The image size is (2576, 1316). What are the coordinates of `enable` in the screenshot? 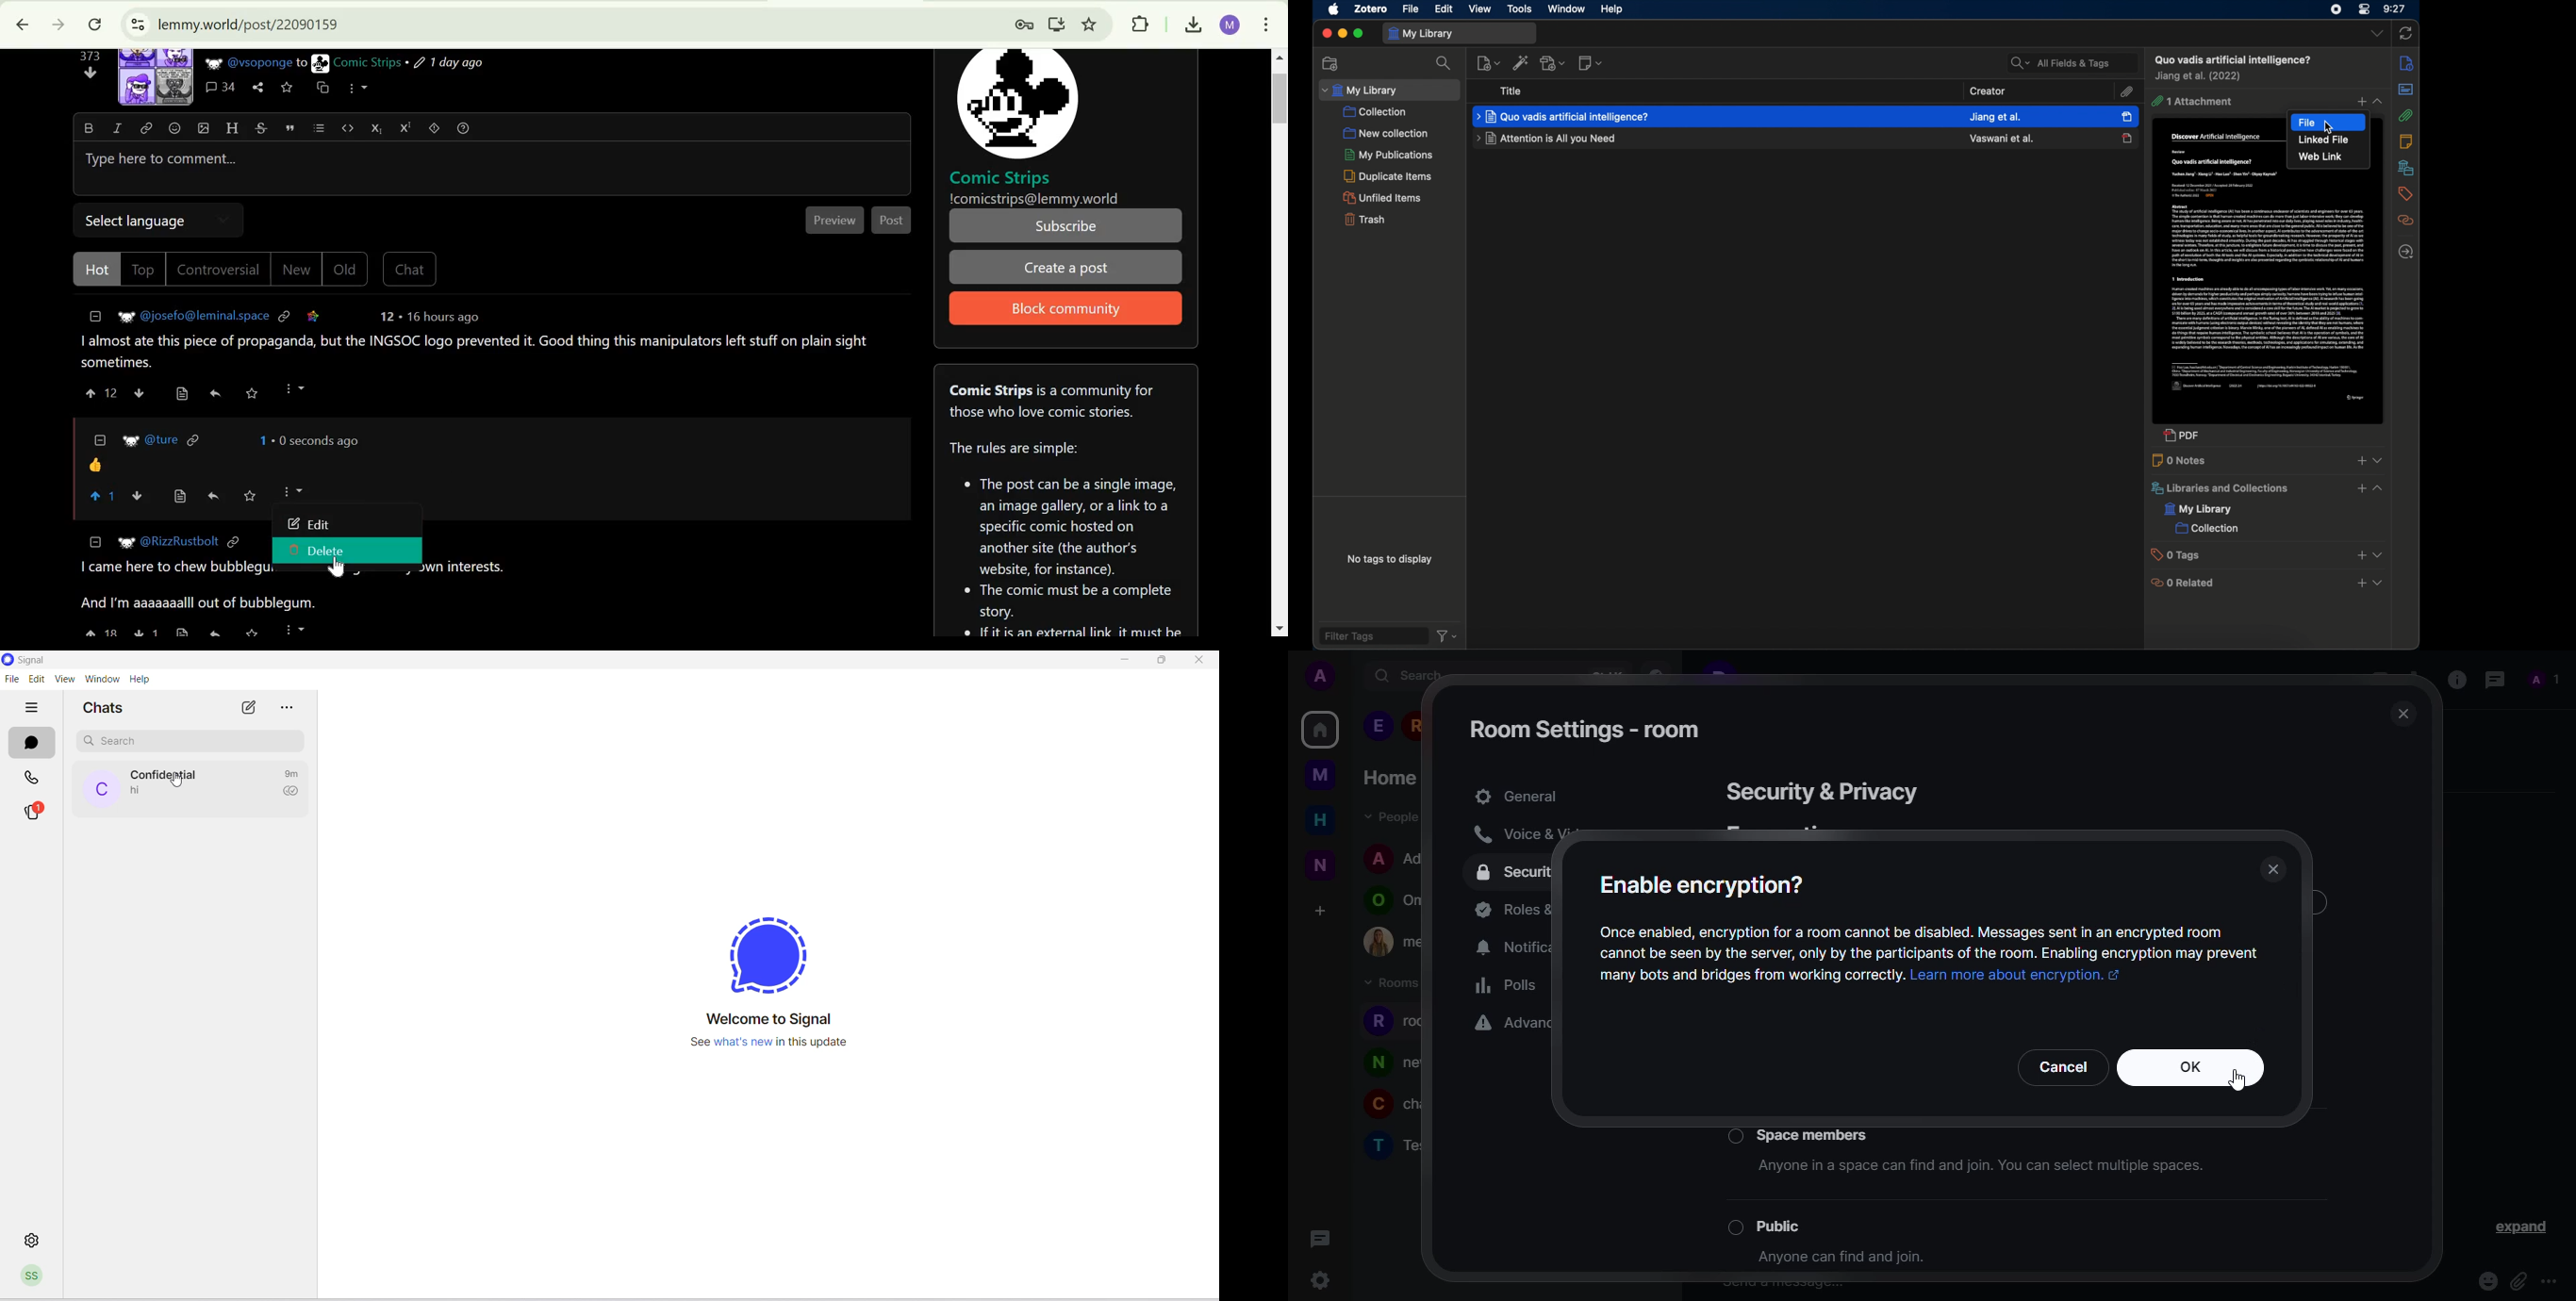 It's located at (1700, 884).